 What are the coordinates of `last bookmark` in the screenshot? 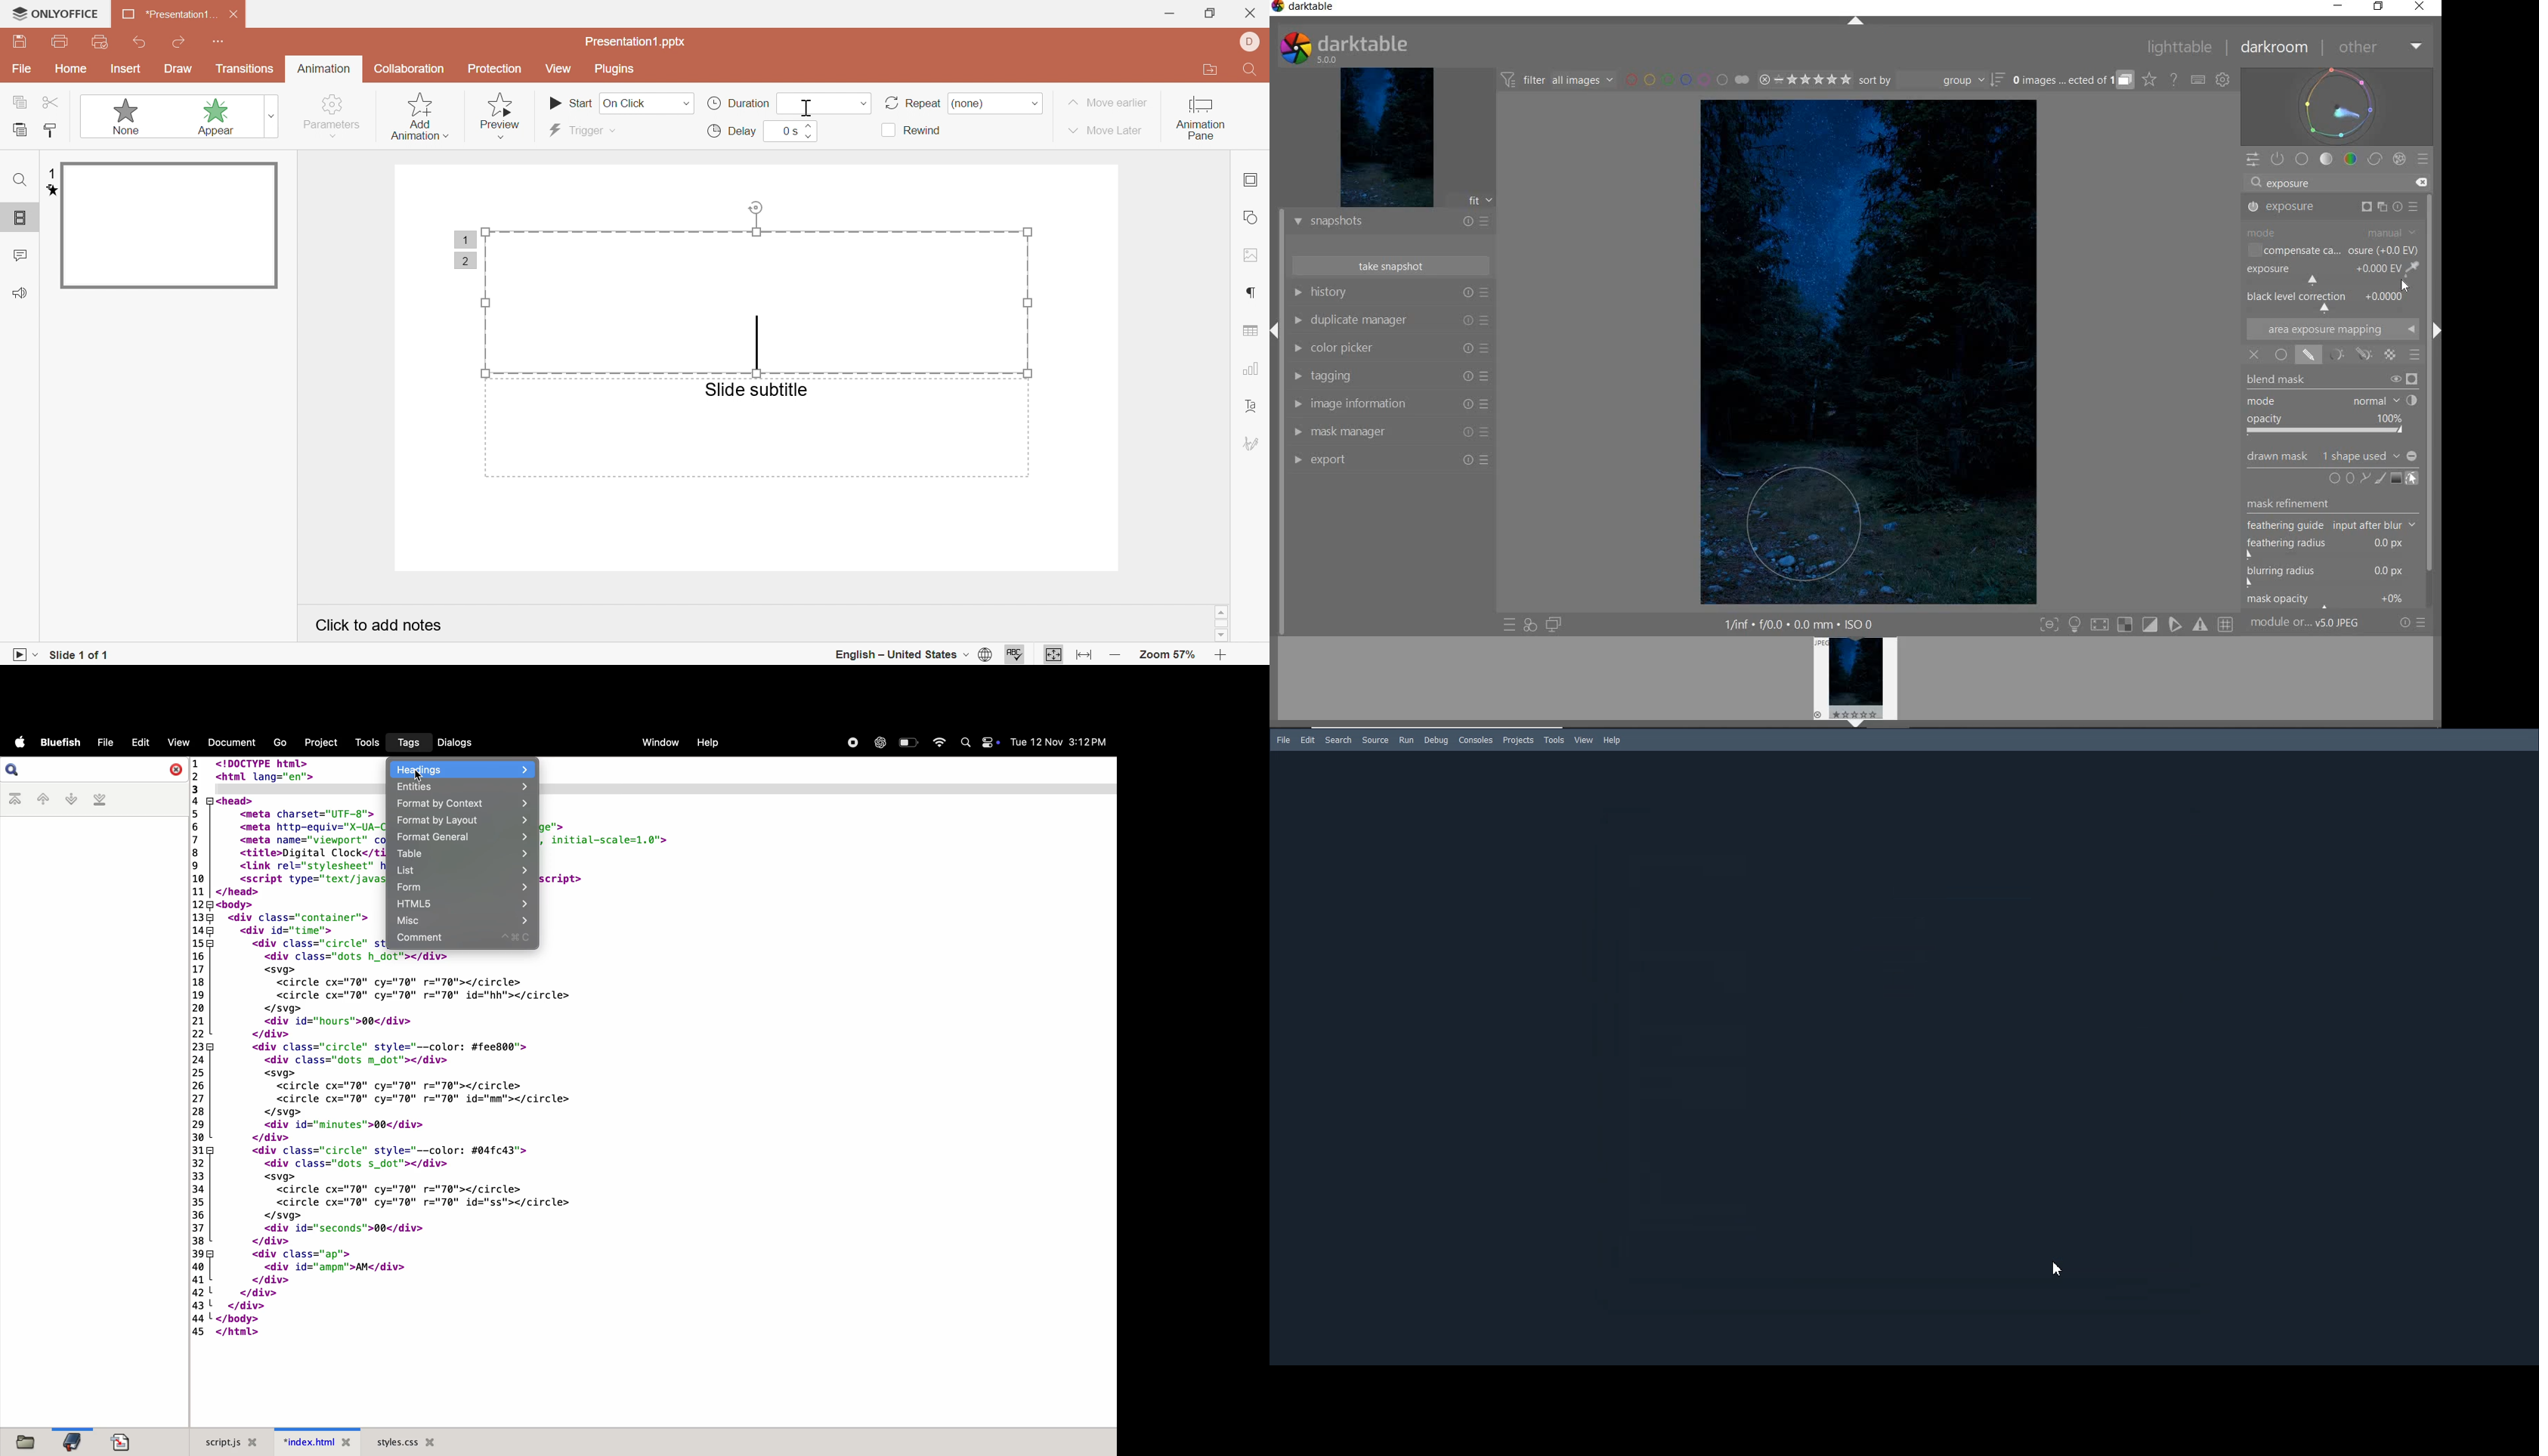 It's located at (99, 800).